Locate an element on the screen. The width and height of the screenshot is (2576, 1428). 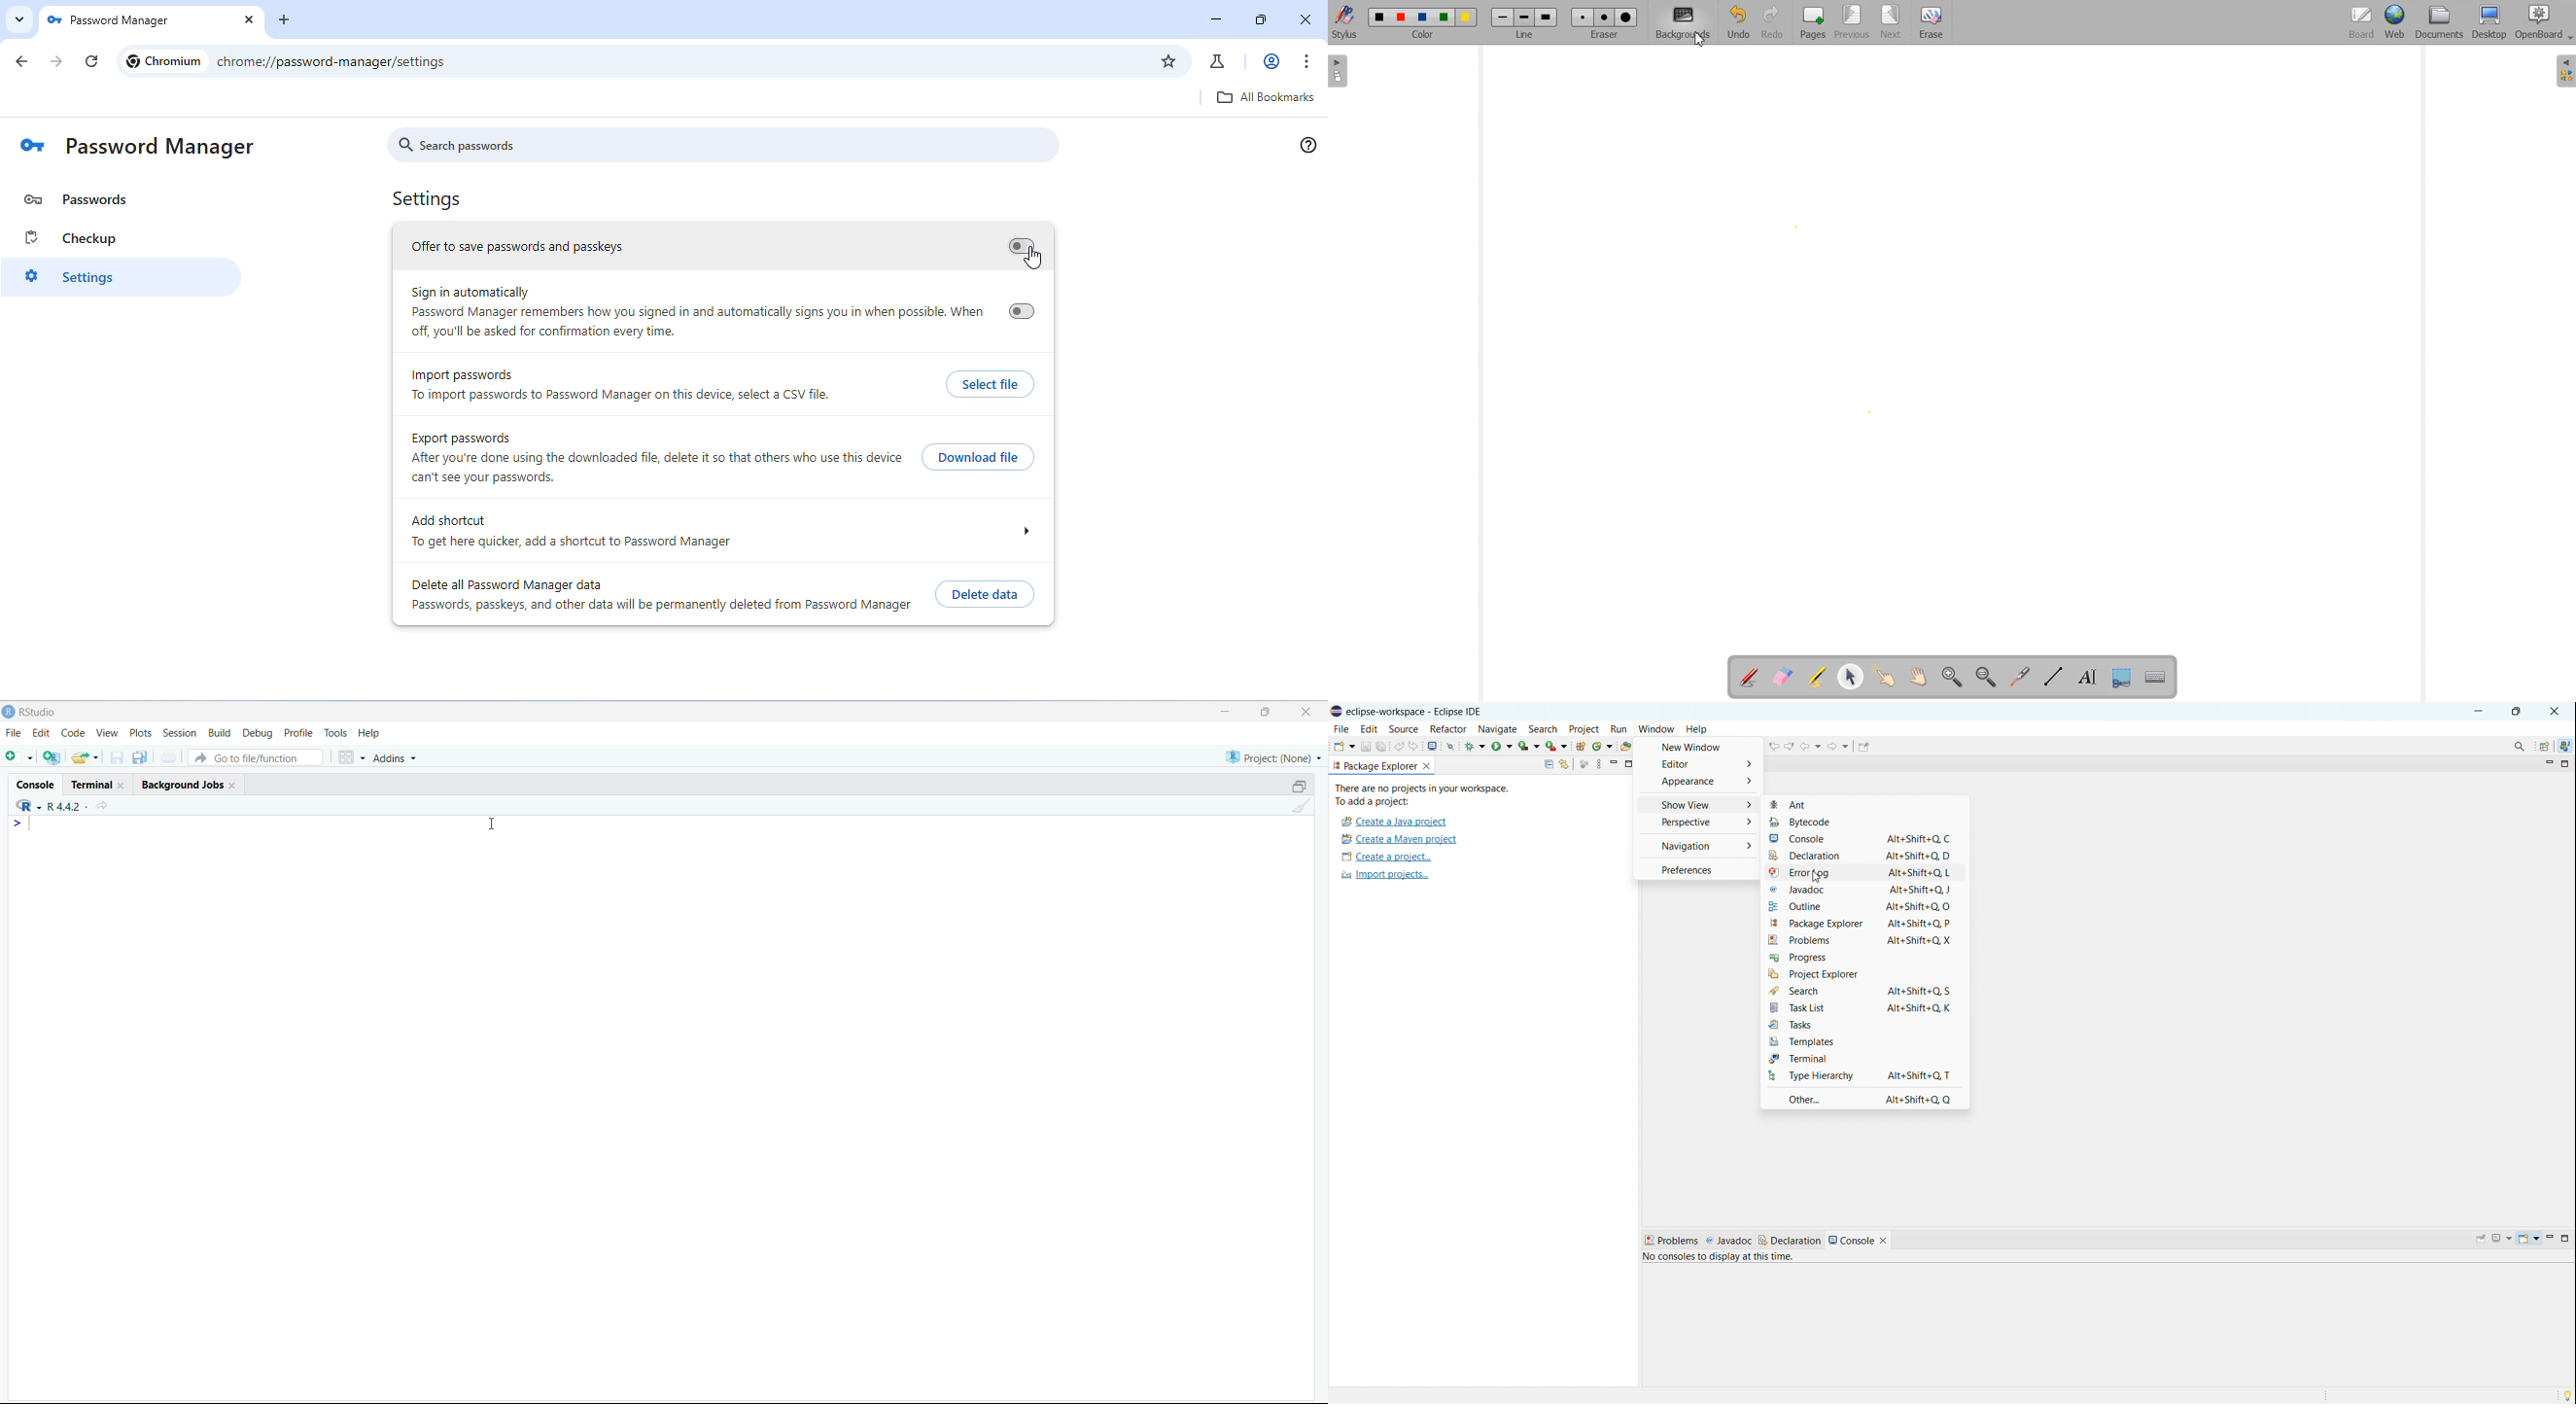
close tab is located at coordinates (247, 19).